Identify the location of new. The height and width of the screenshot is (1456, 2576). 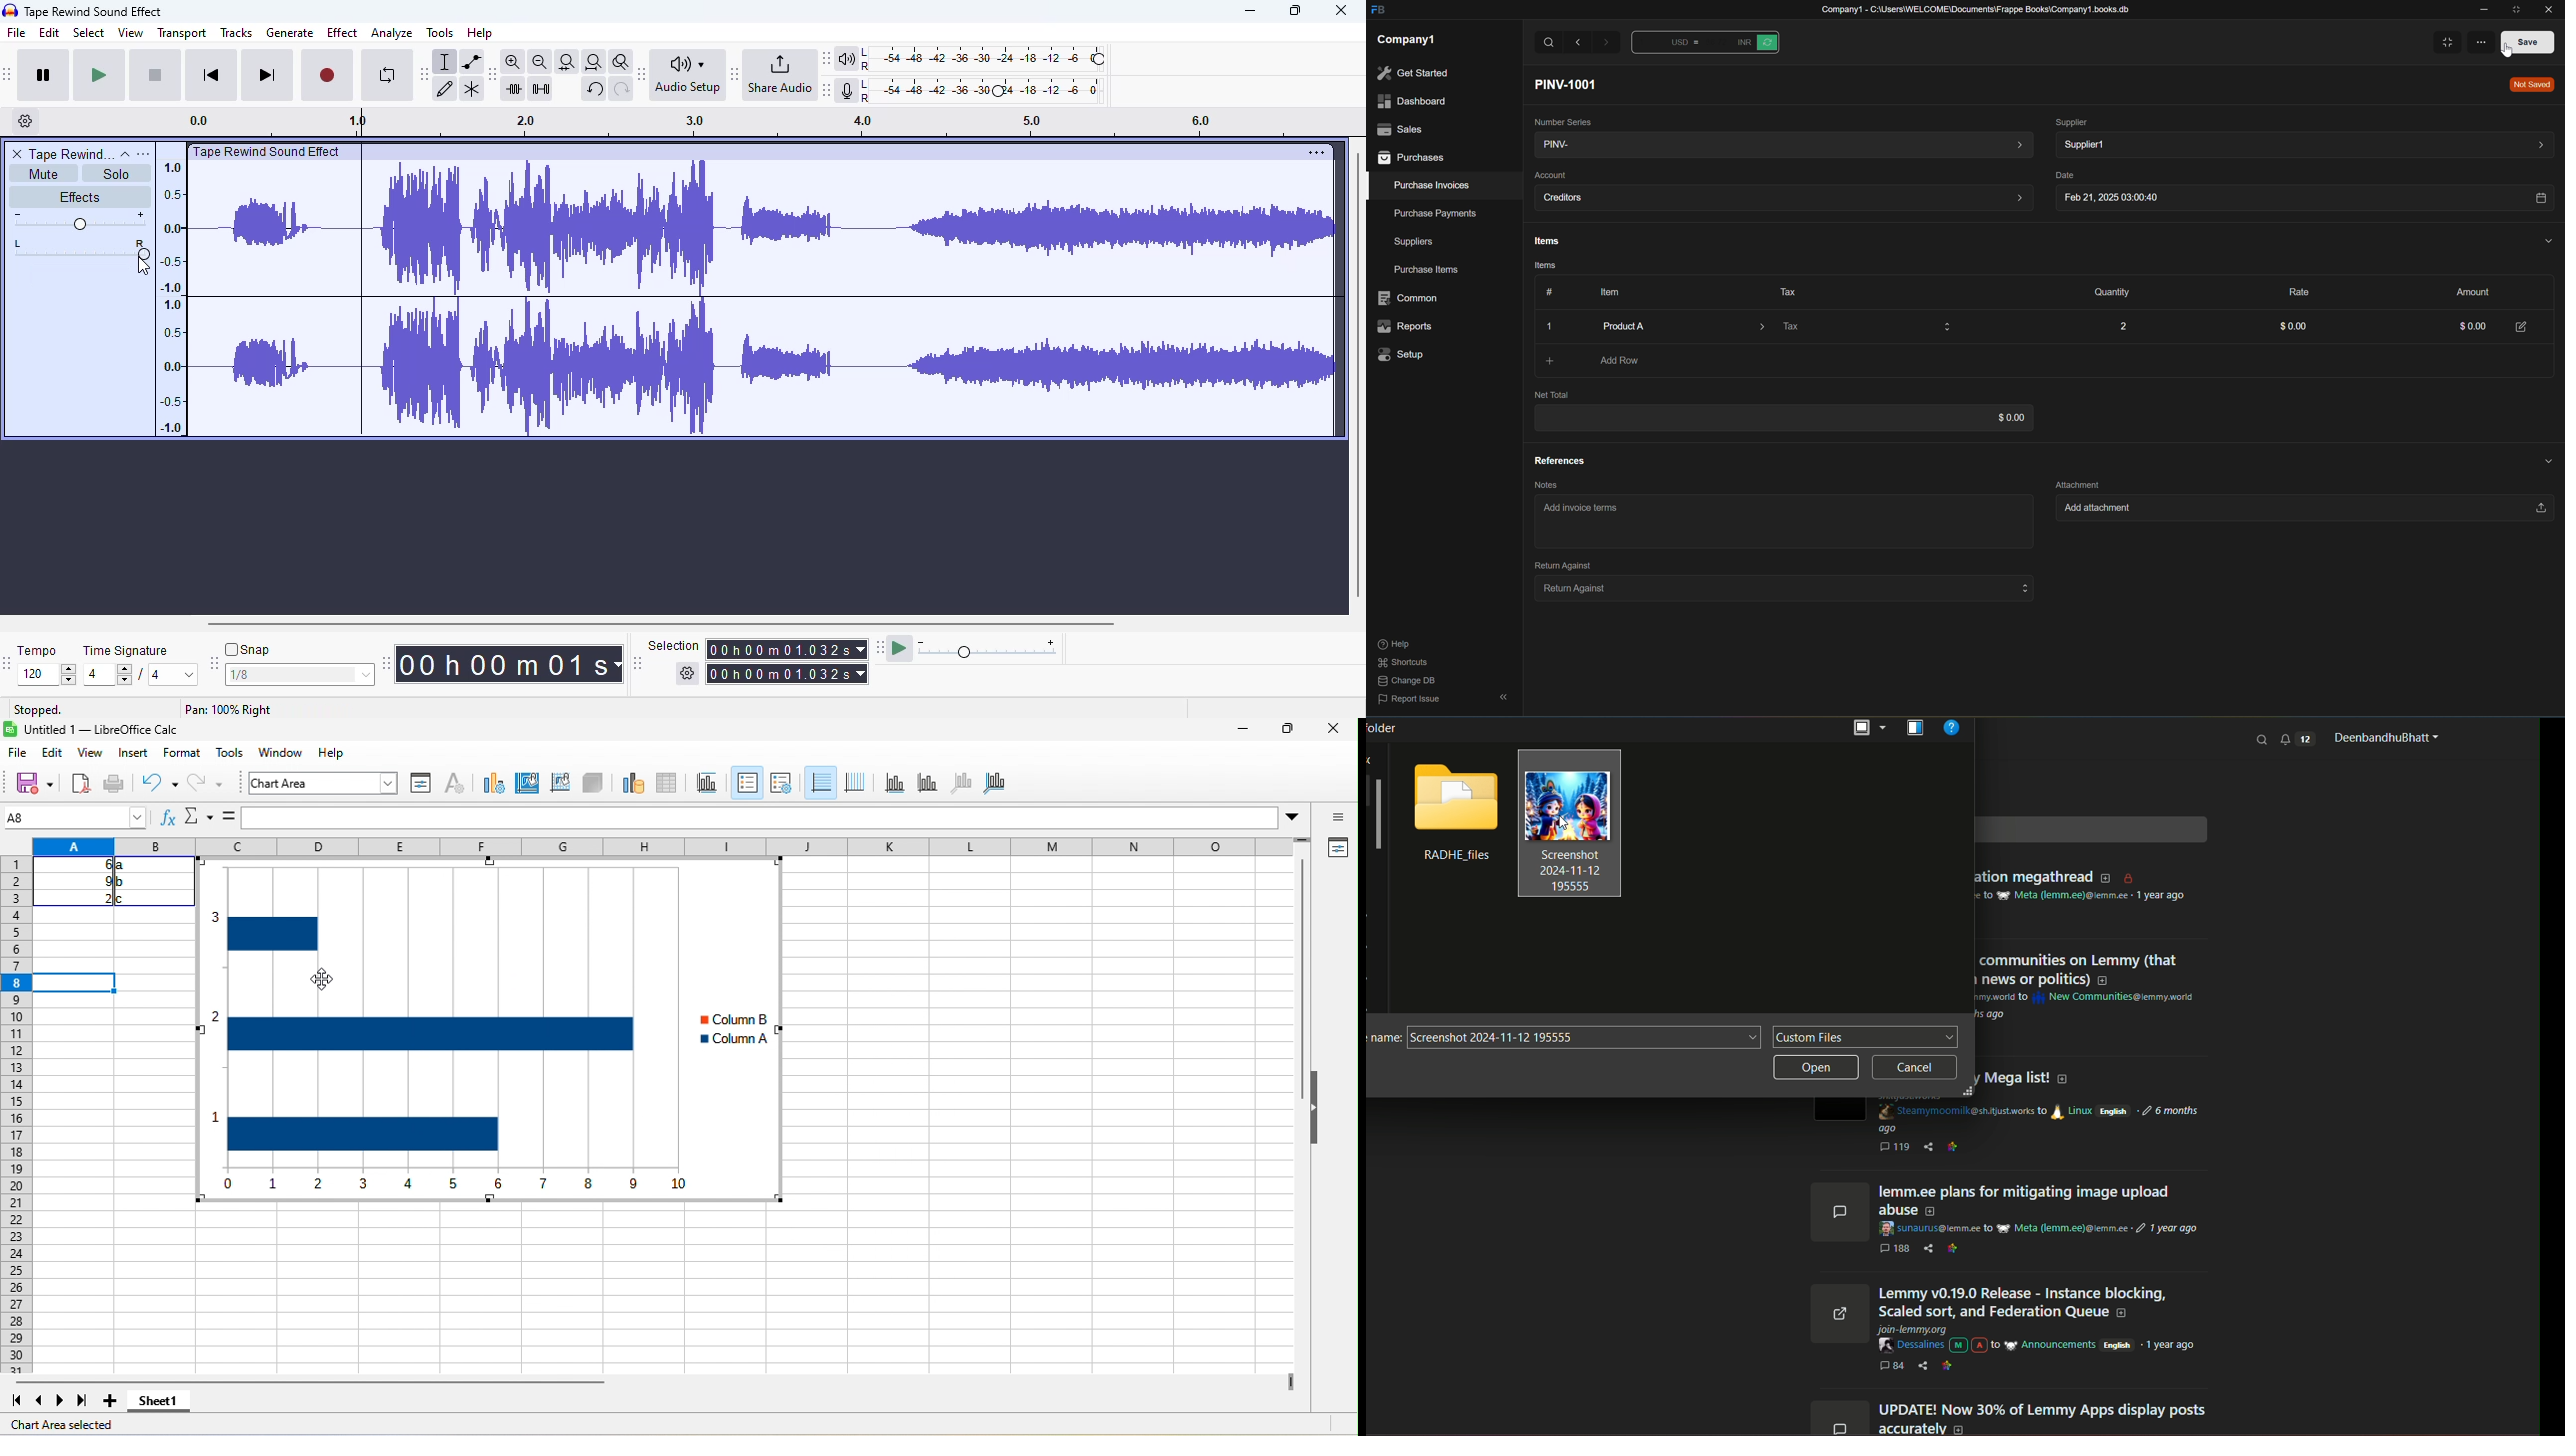
(28, 782).